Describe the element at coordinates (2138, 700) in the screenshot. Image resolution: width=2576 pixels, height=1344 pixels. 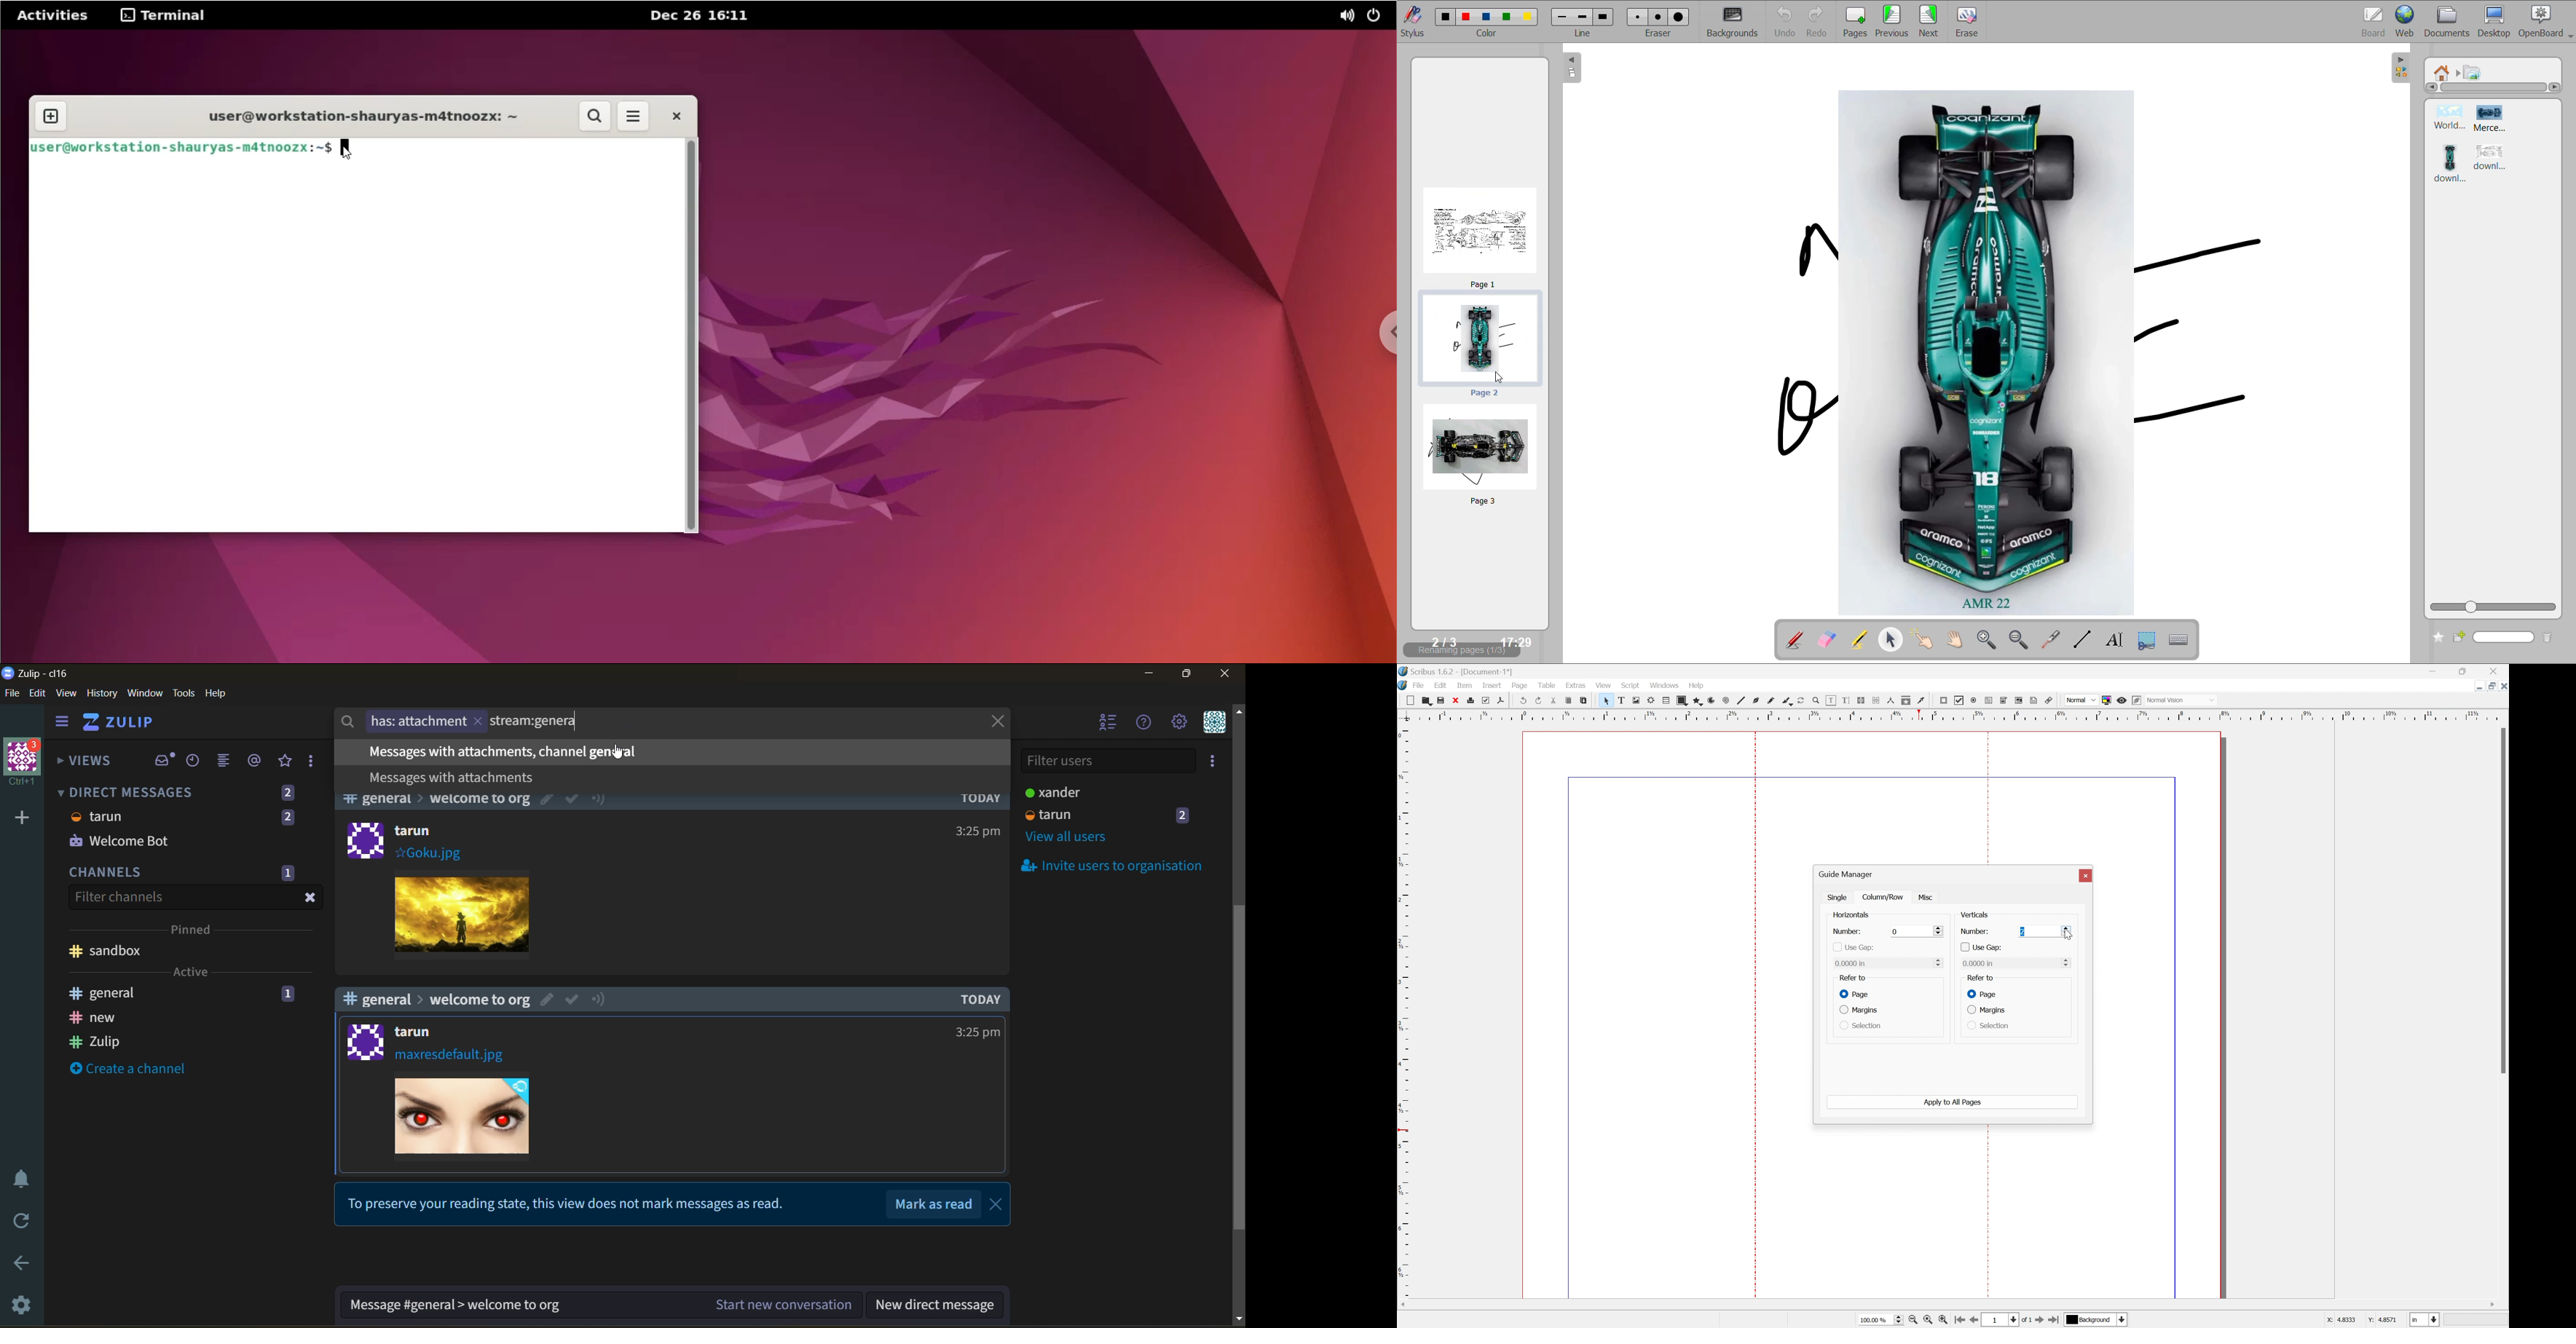
I see `edit in preview mode` at that location.